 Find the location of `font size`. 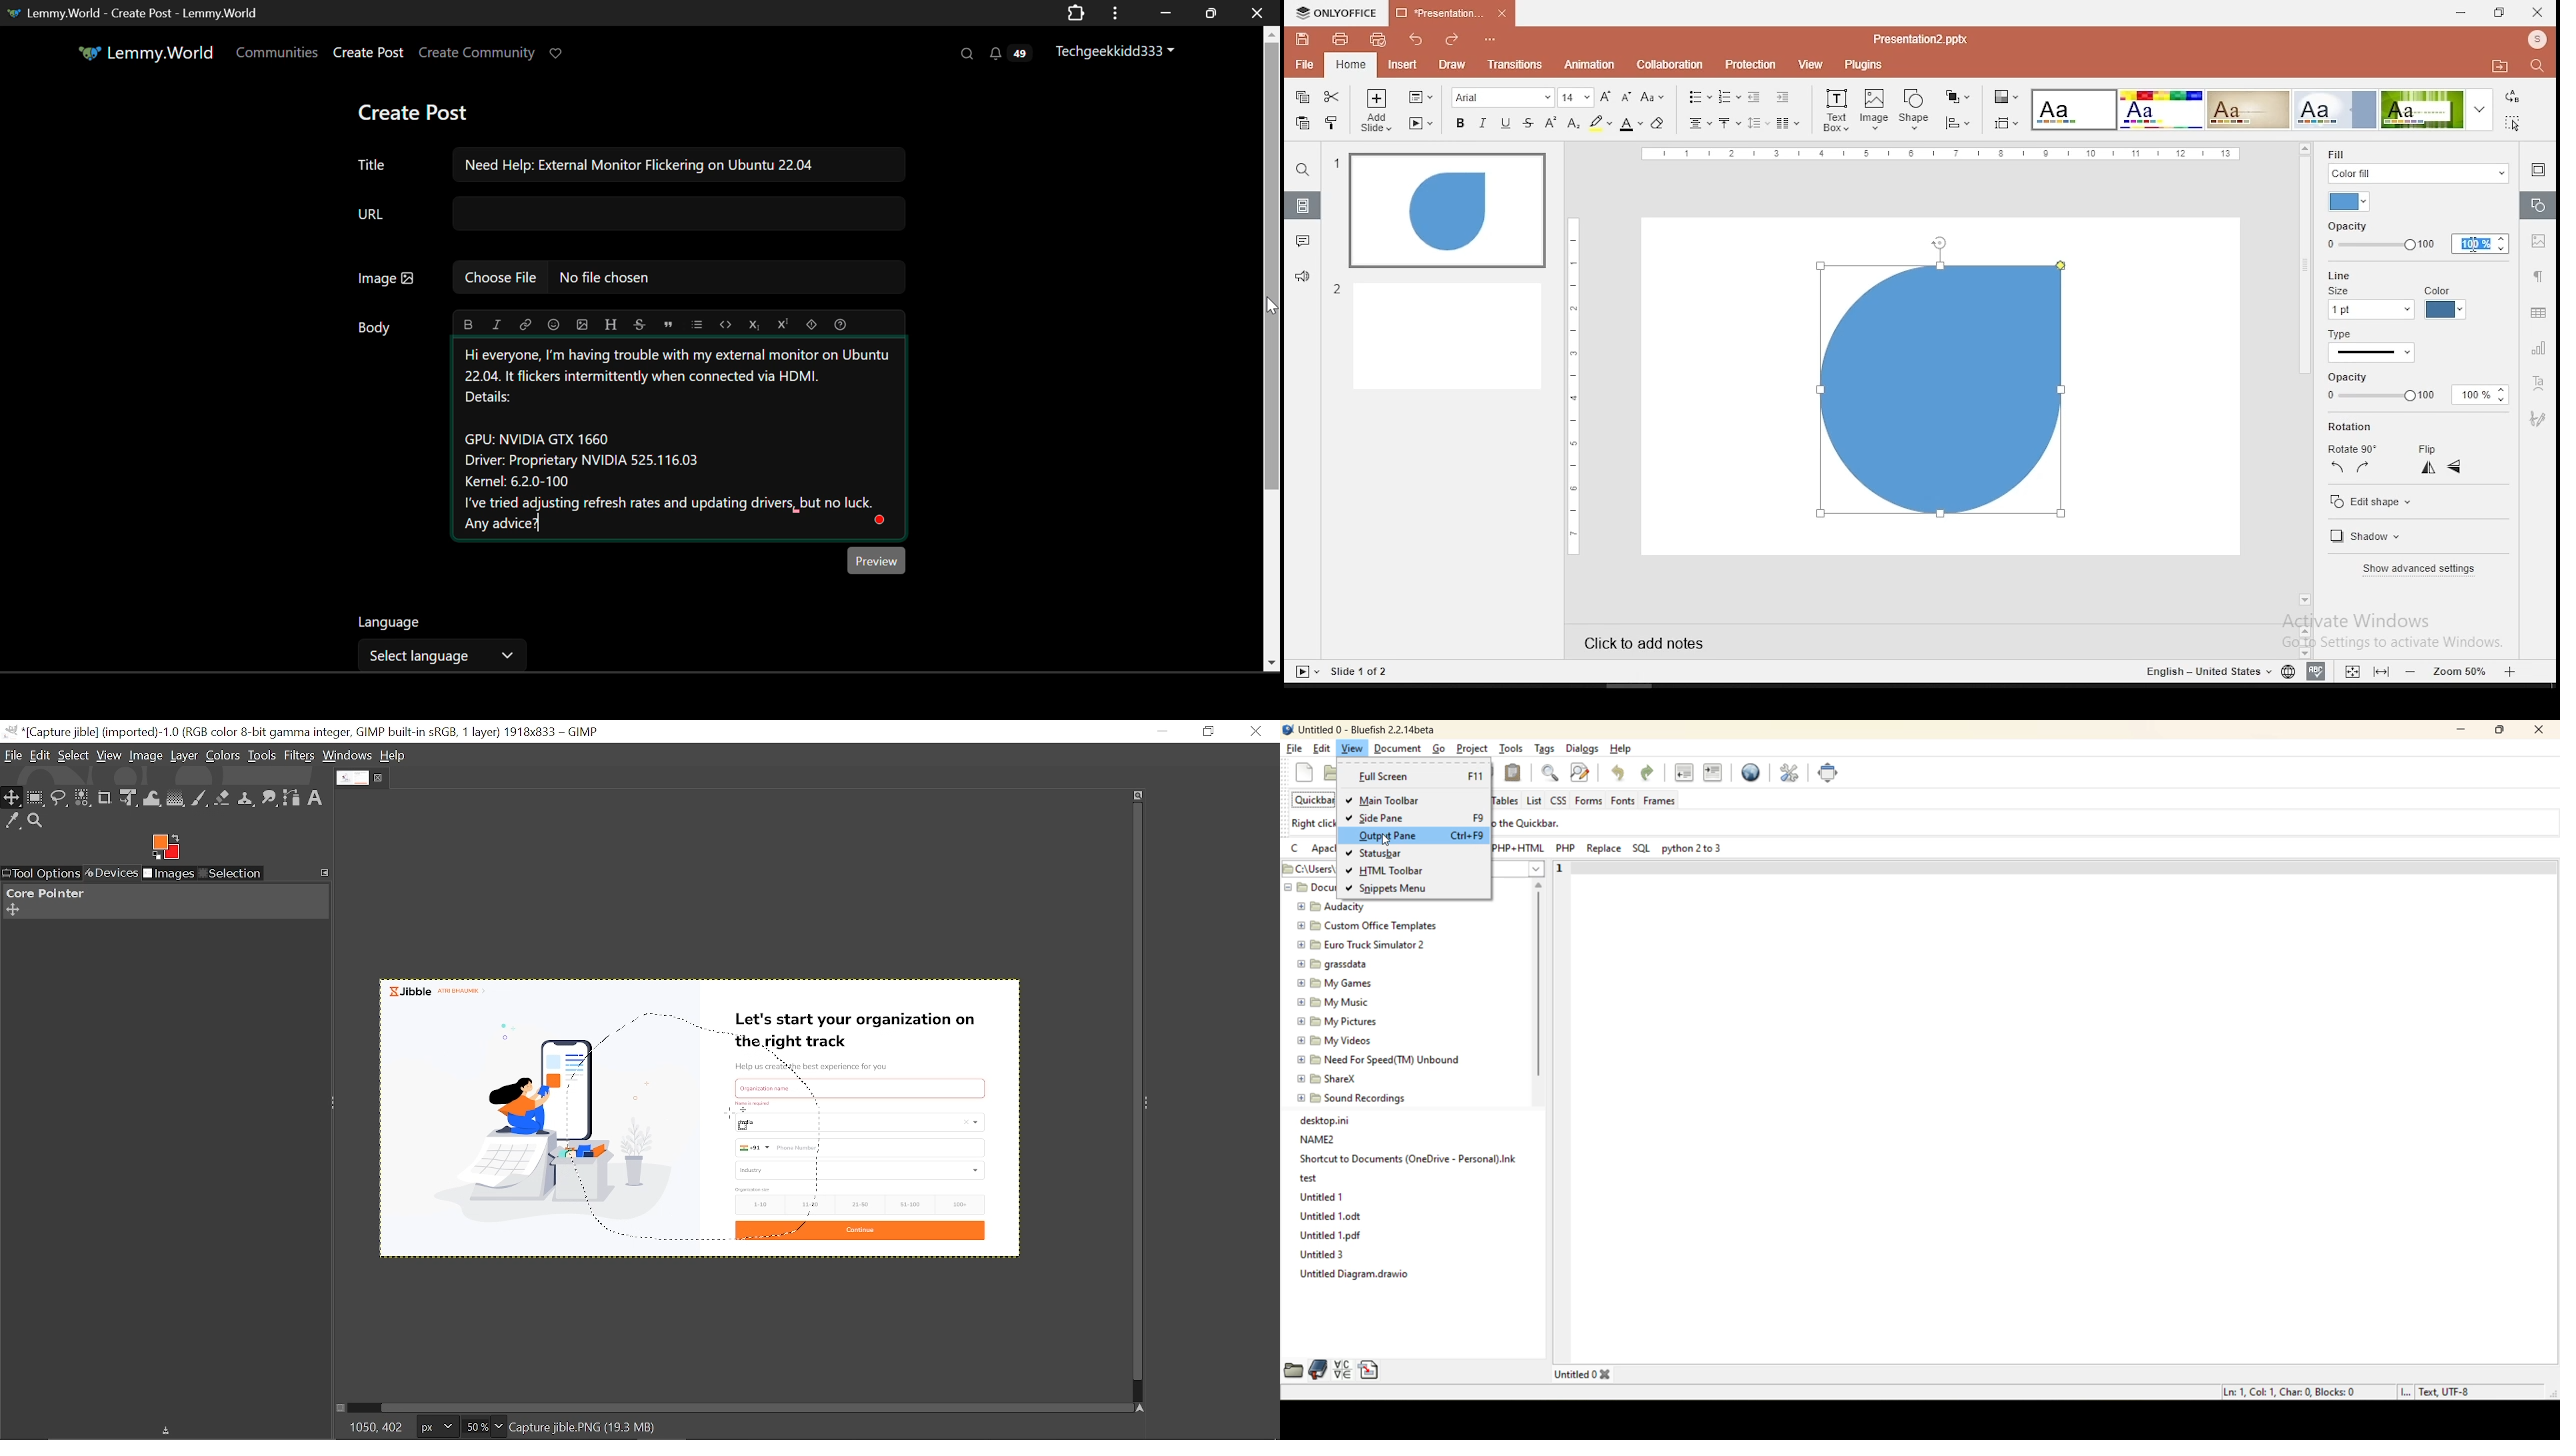

font size is located at coordinates (1577, 98).